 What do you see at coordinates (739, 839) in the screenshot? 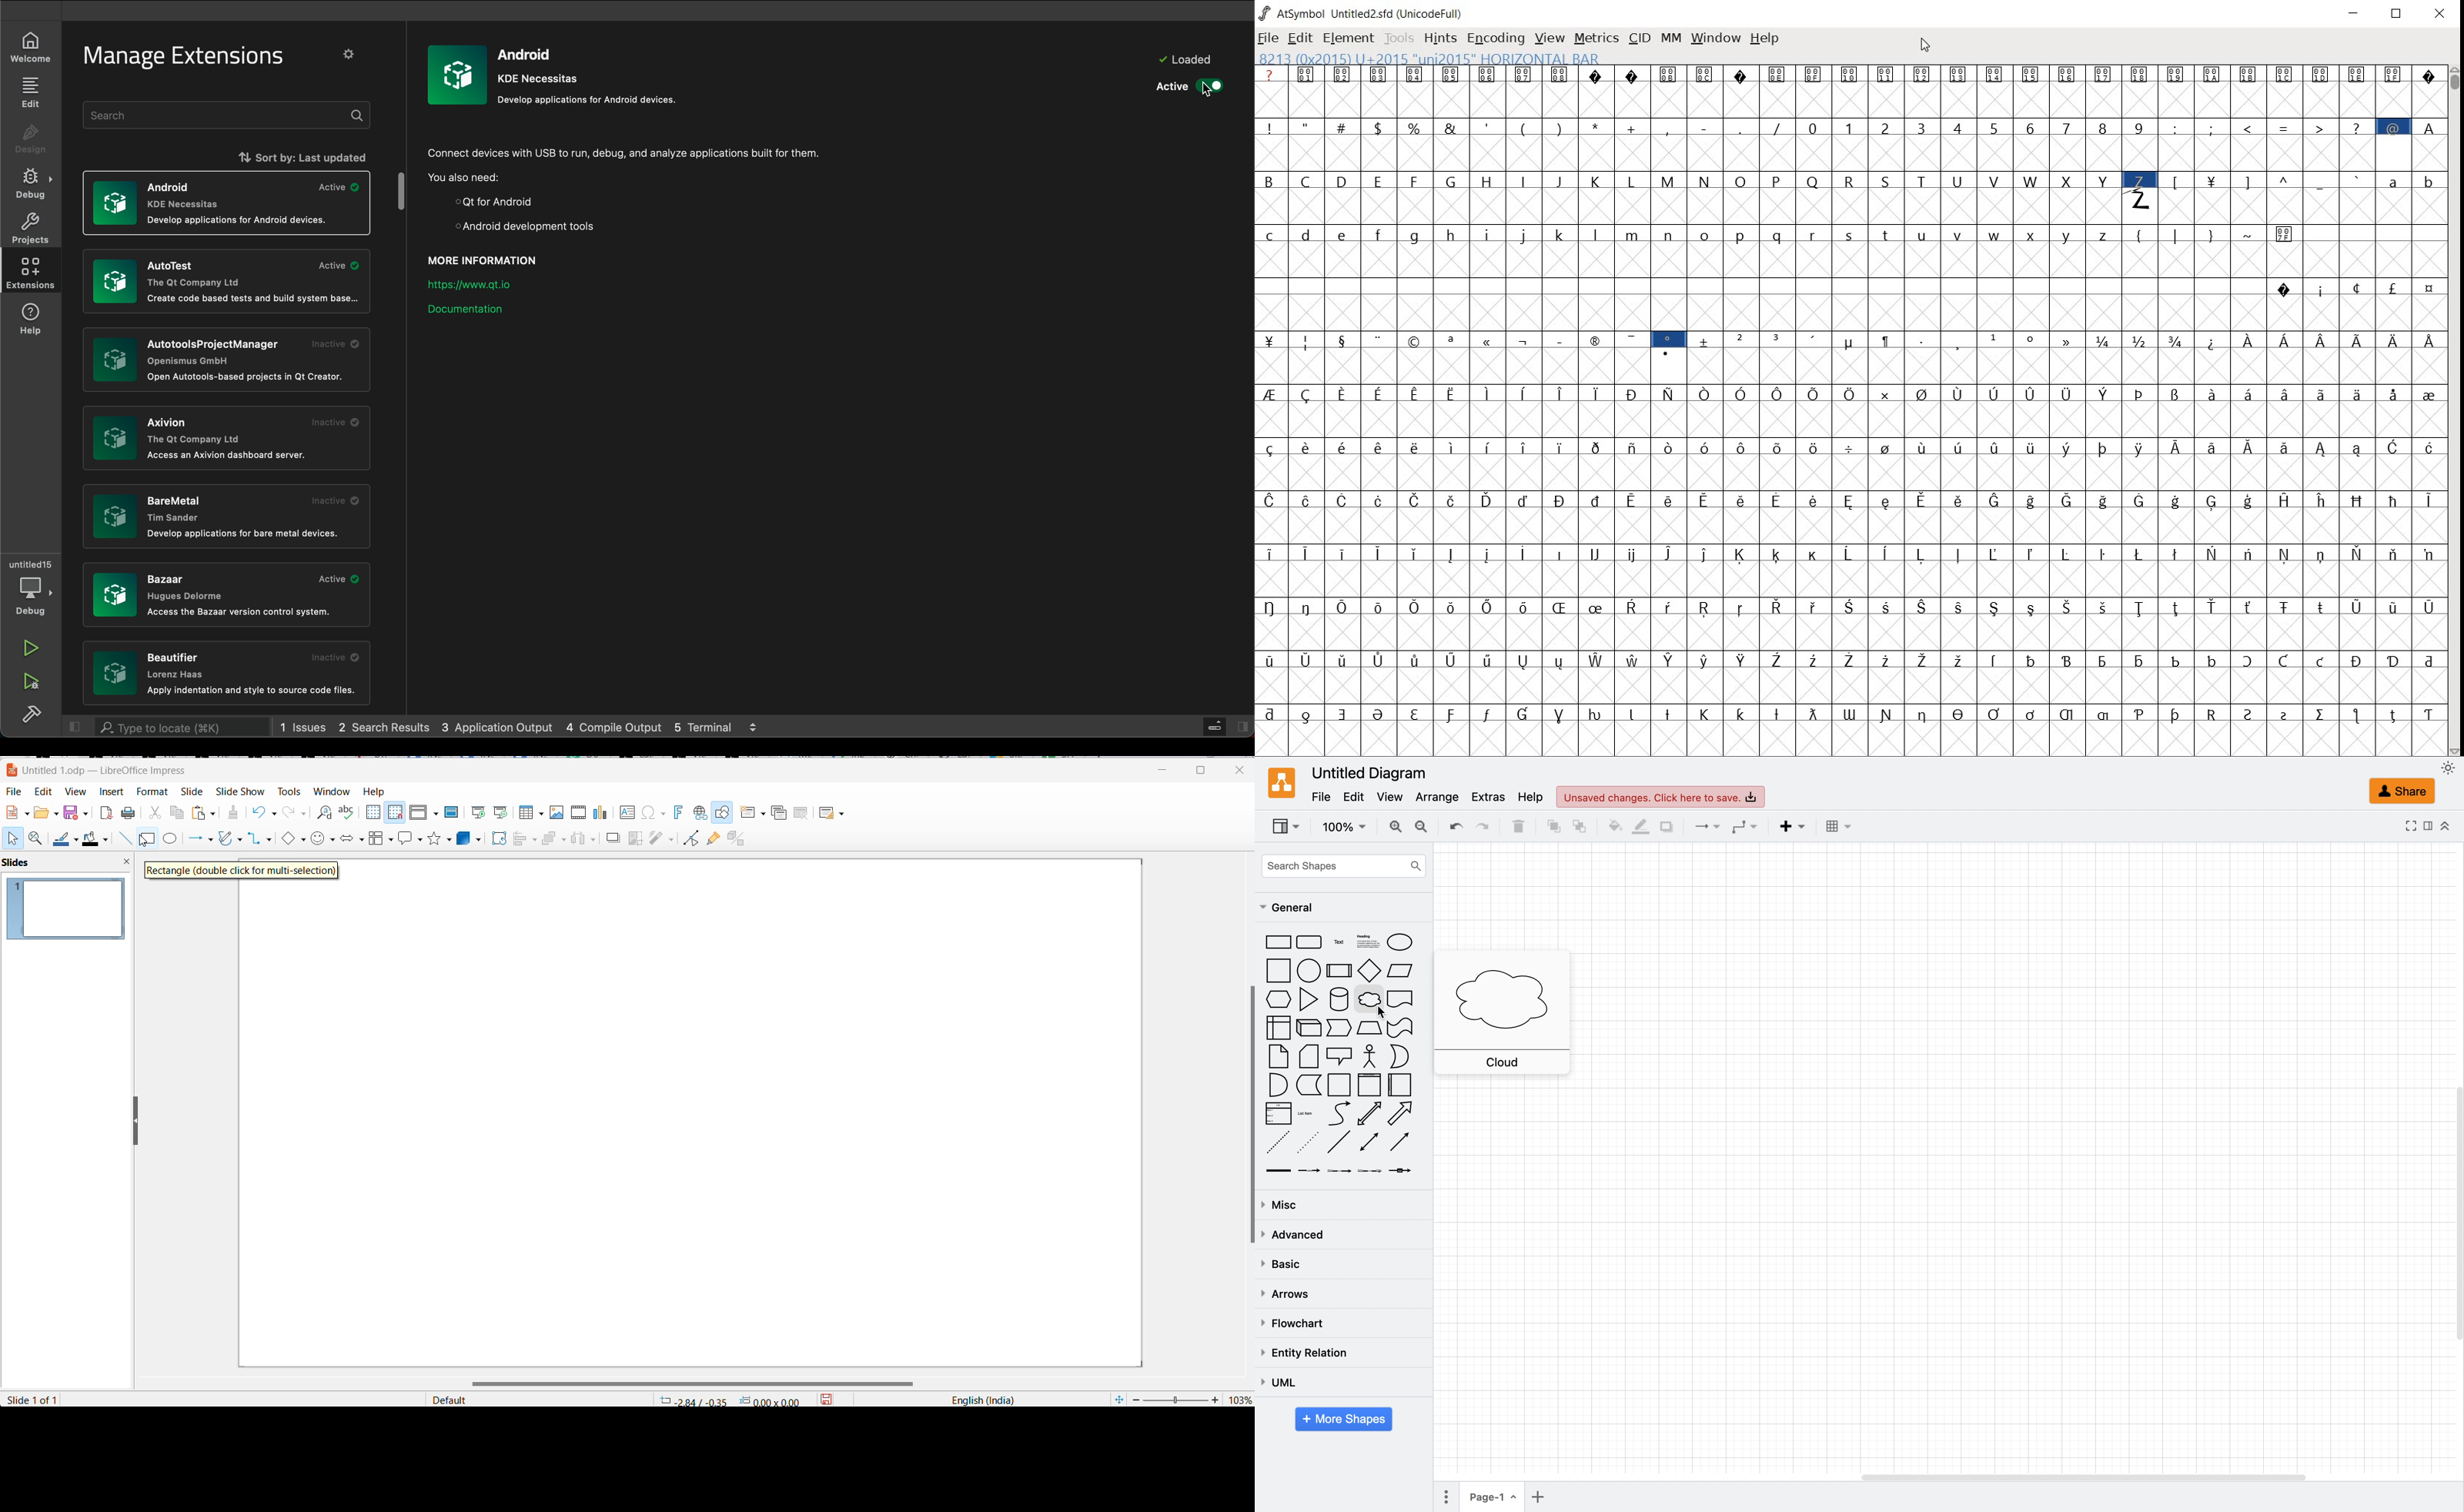
I see `Toggle extrusion` at bounding box center [739, 839].